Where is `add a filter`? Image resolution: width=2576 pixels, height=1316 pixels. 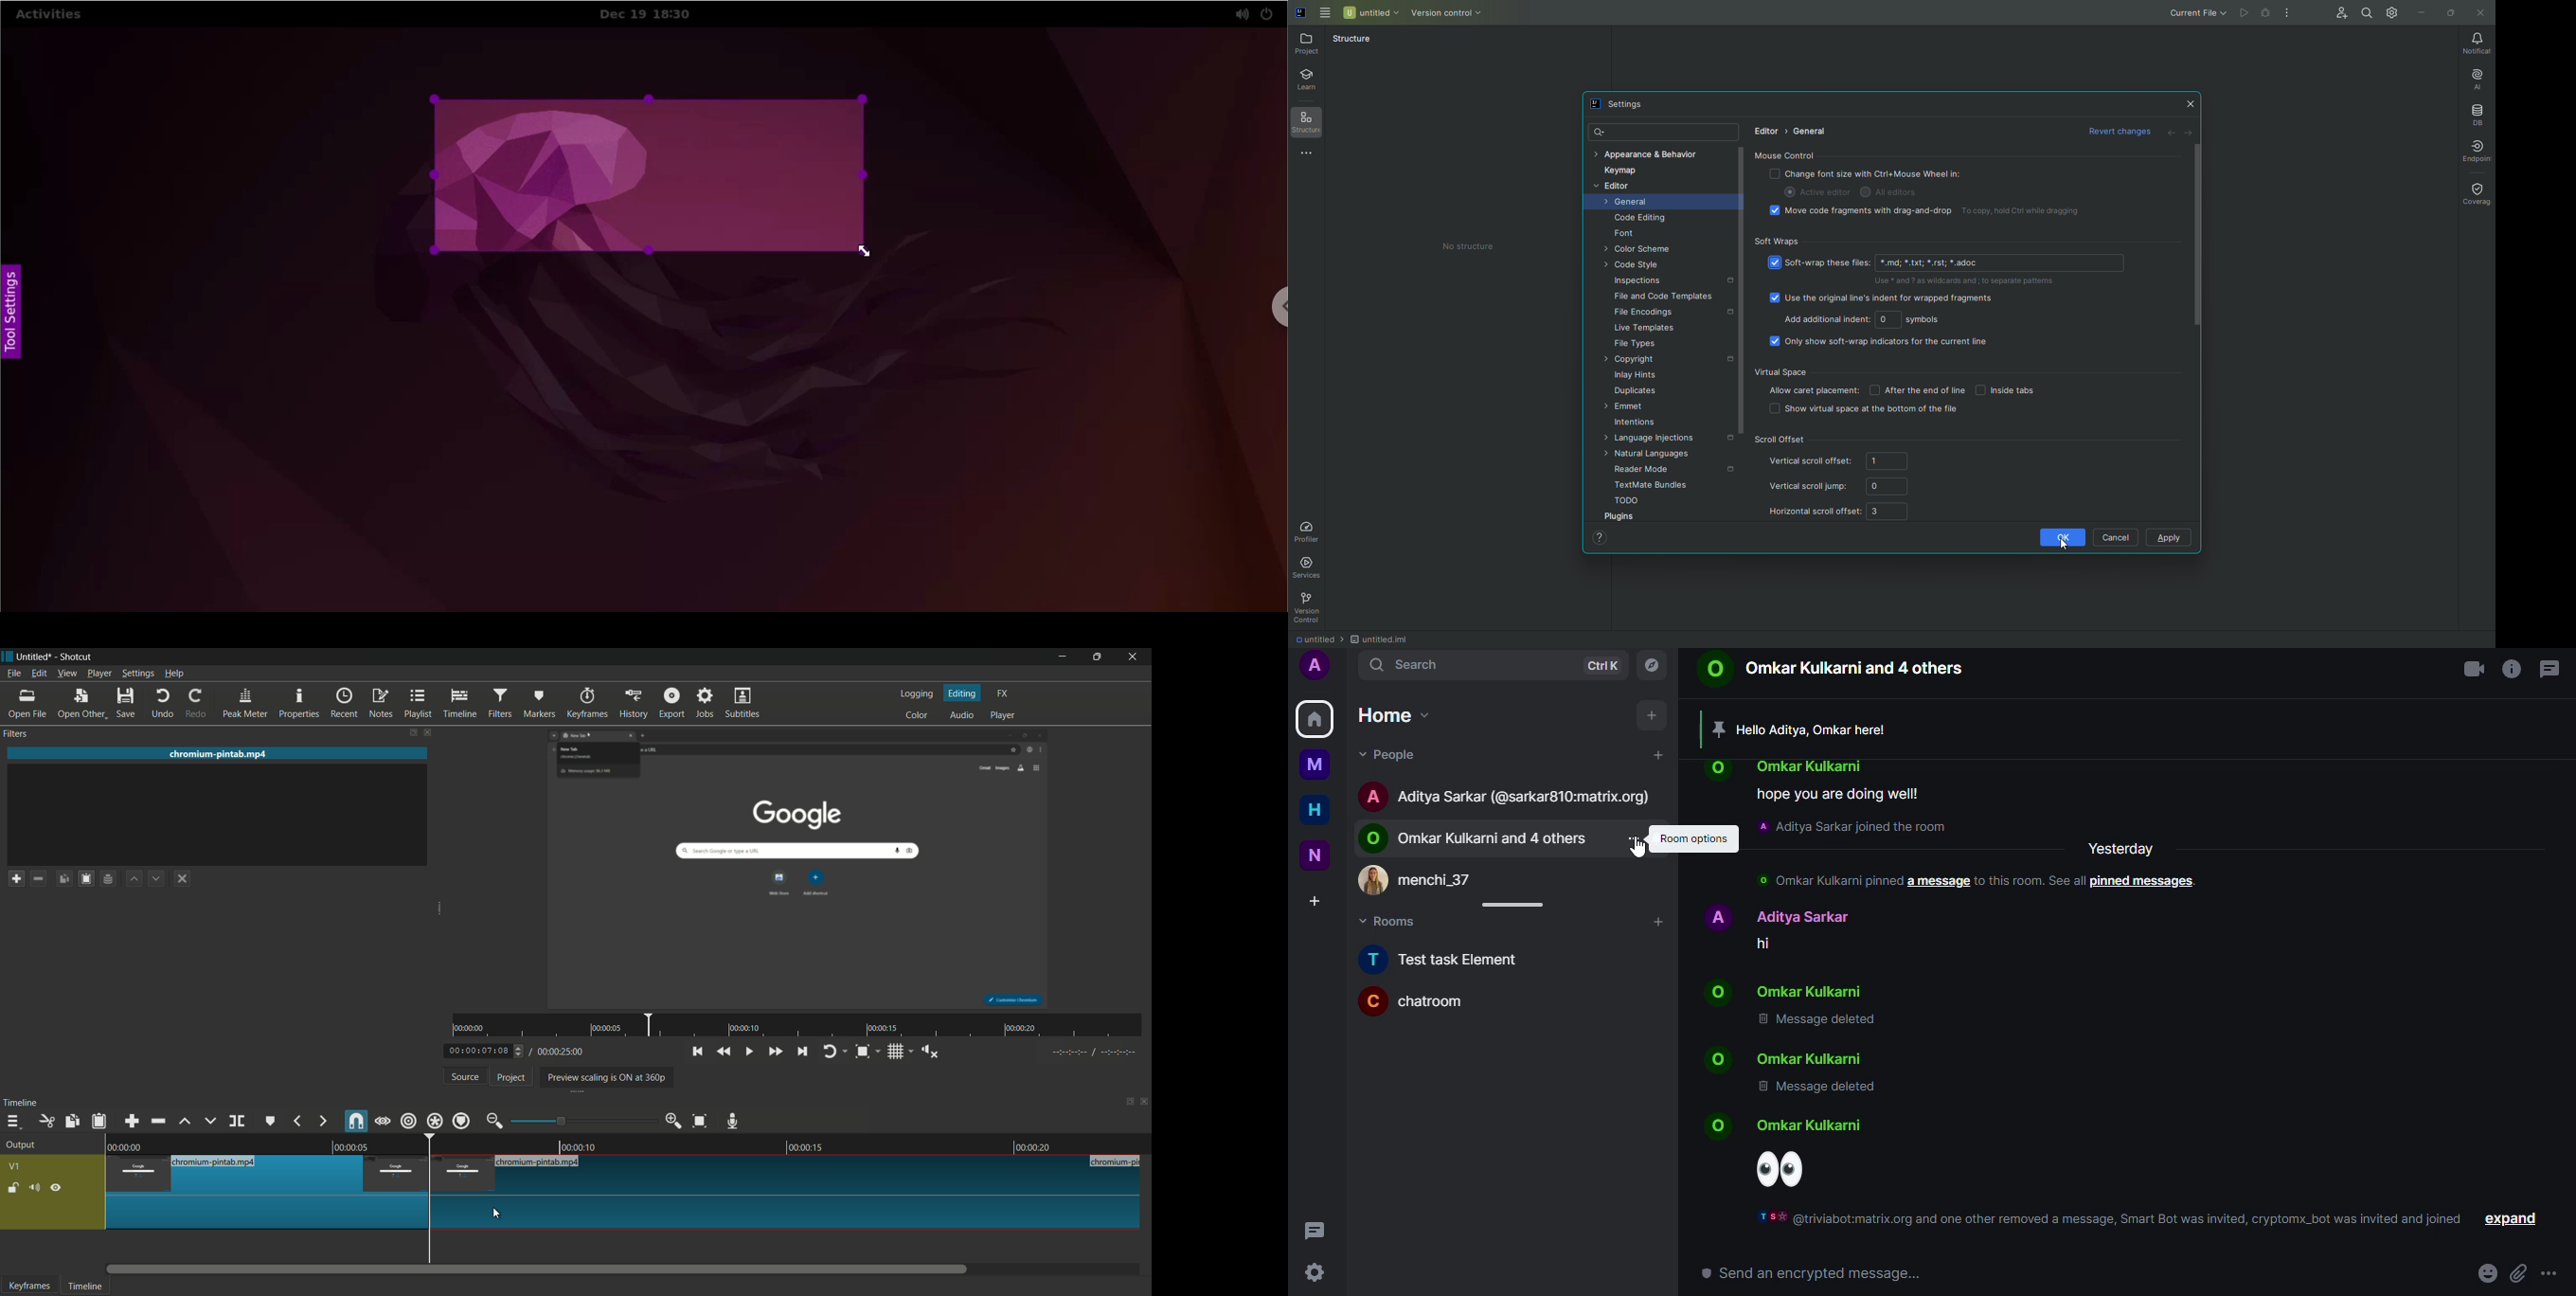 add a filter is located at coordinates (16, 878).